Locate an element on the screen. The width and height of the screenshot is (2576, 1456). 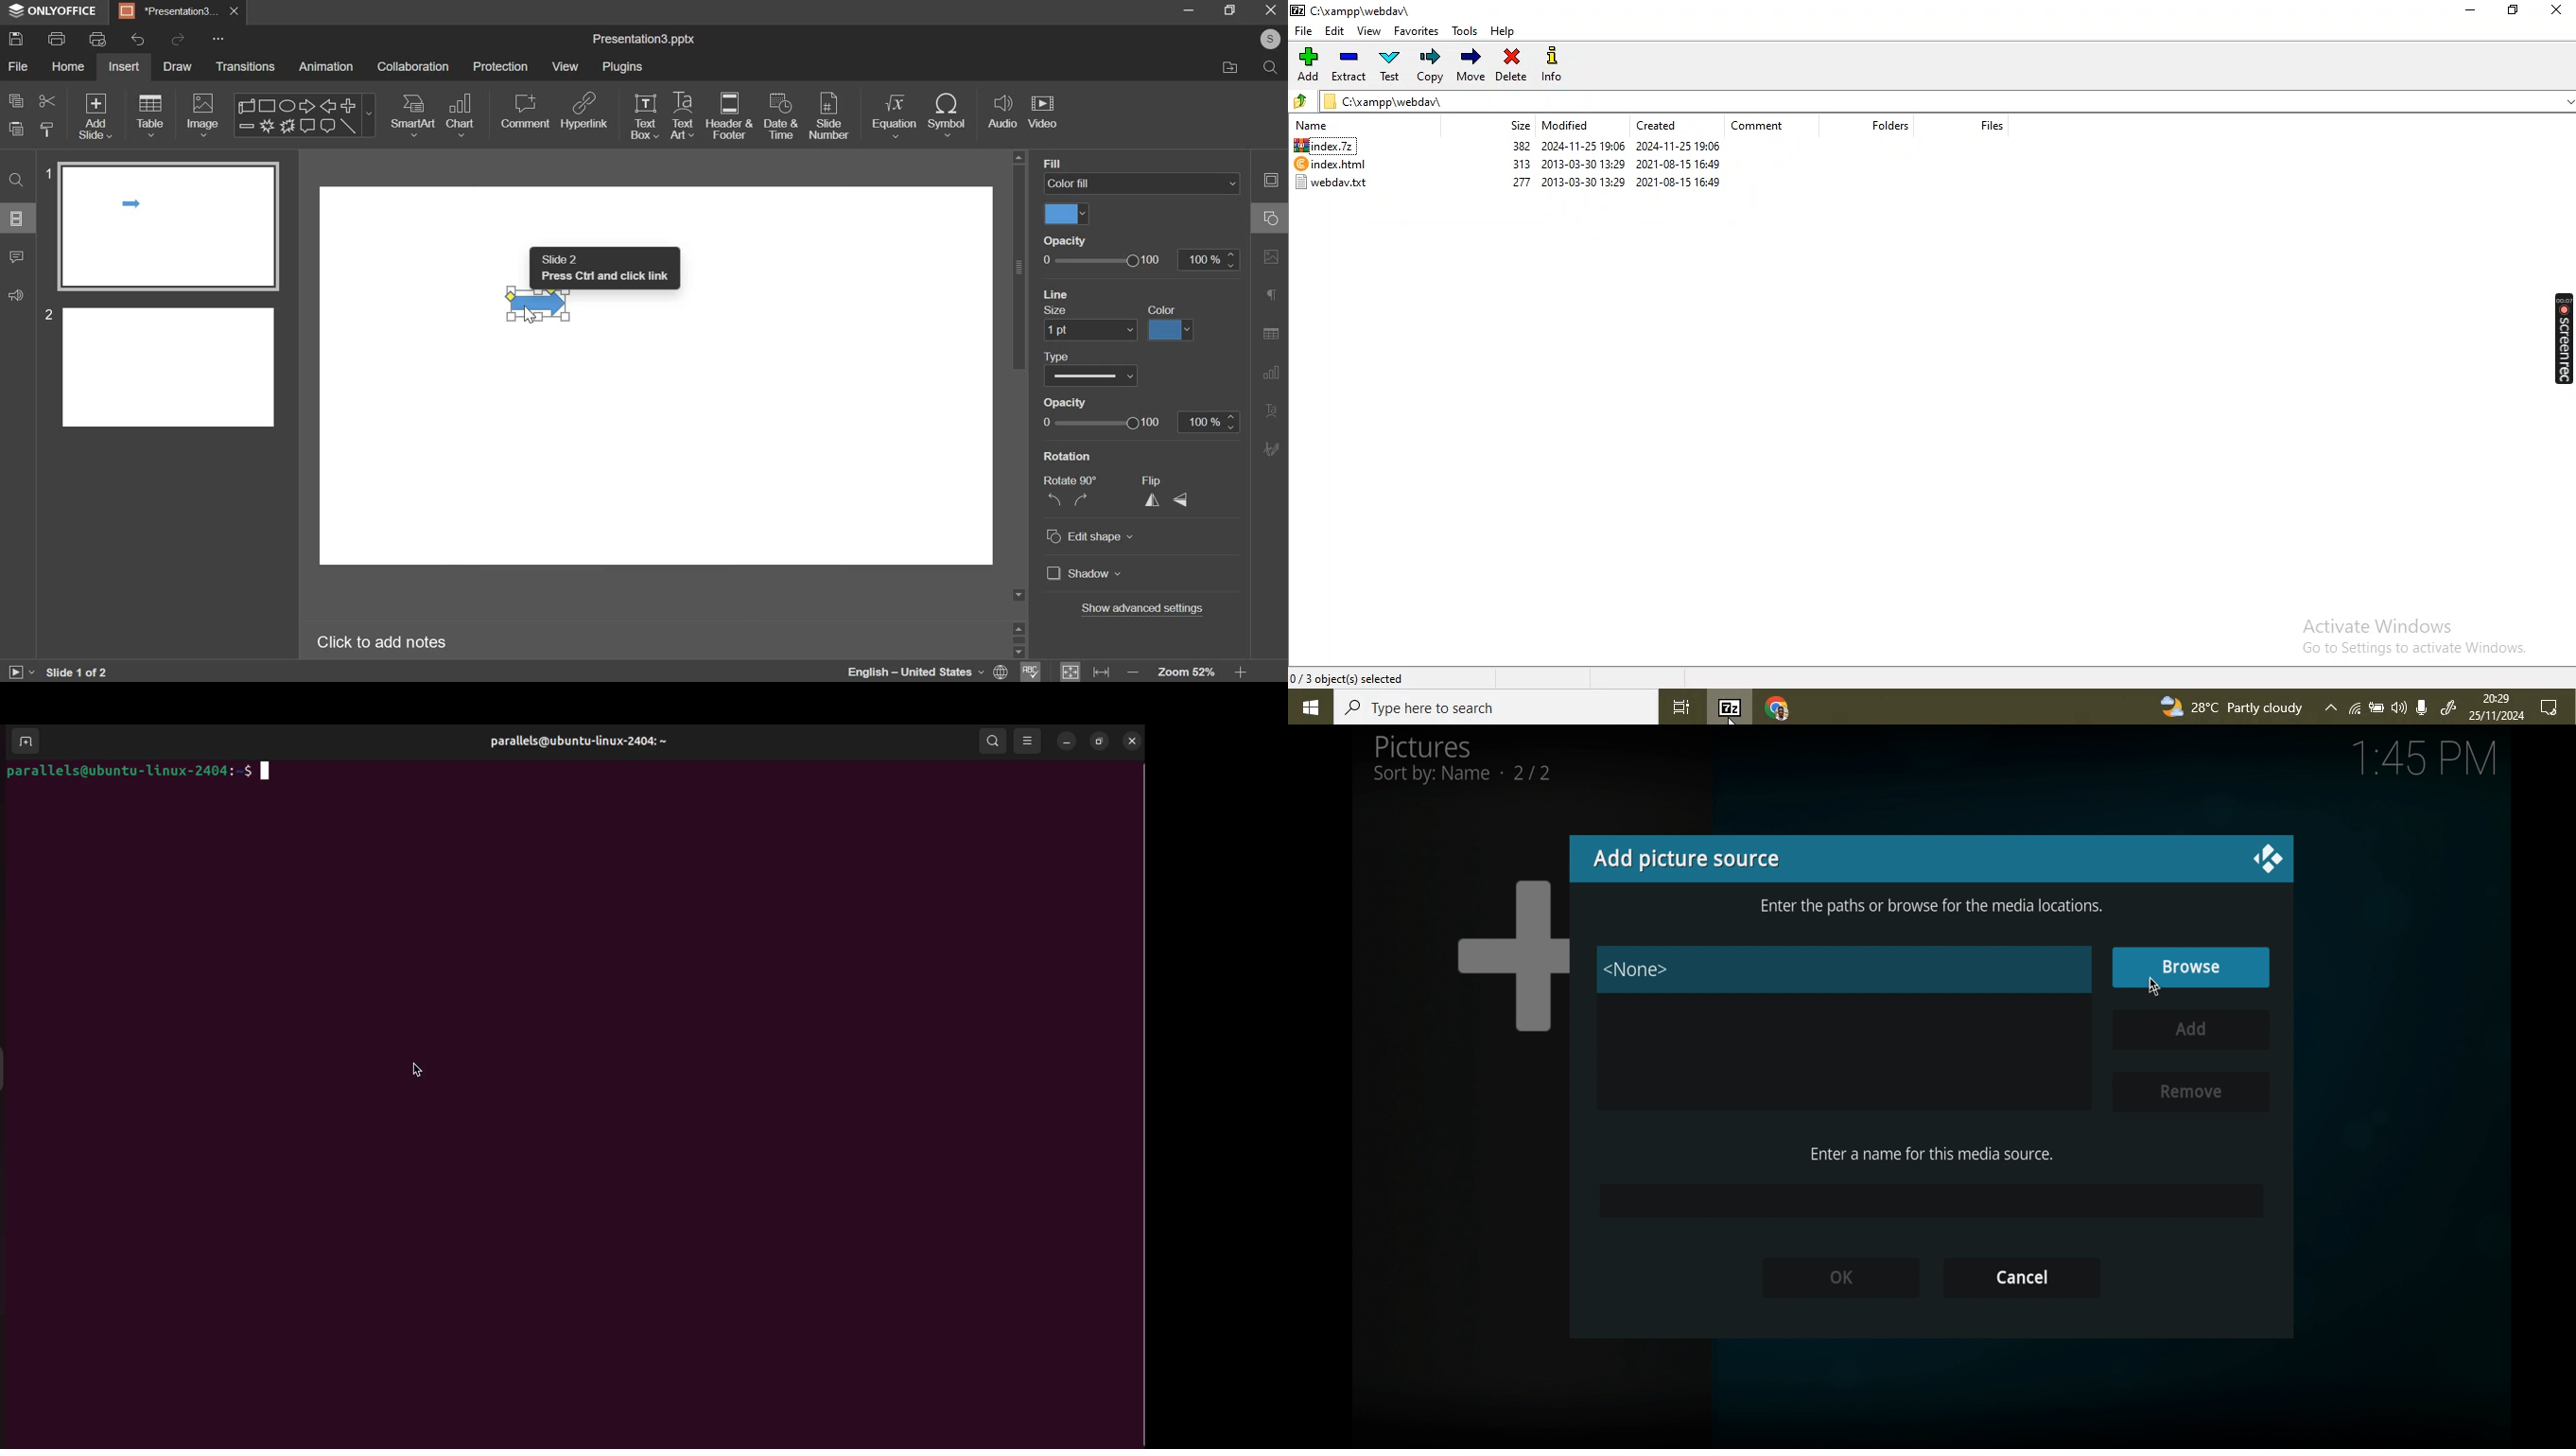
window button is located at coordinates (1308, 707).